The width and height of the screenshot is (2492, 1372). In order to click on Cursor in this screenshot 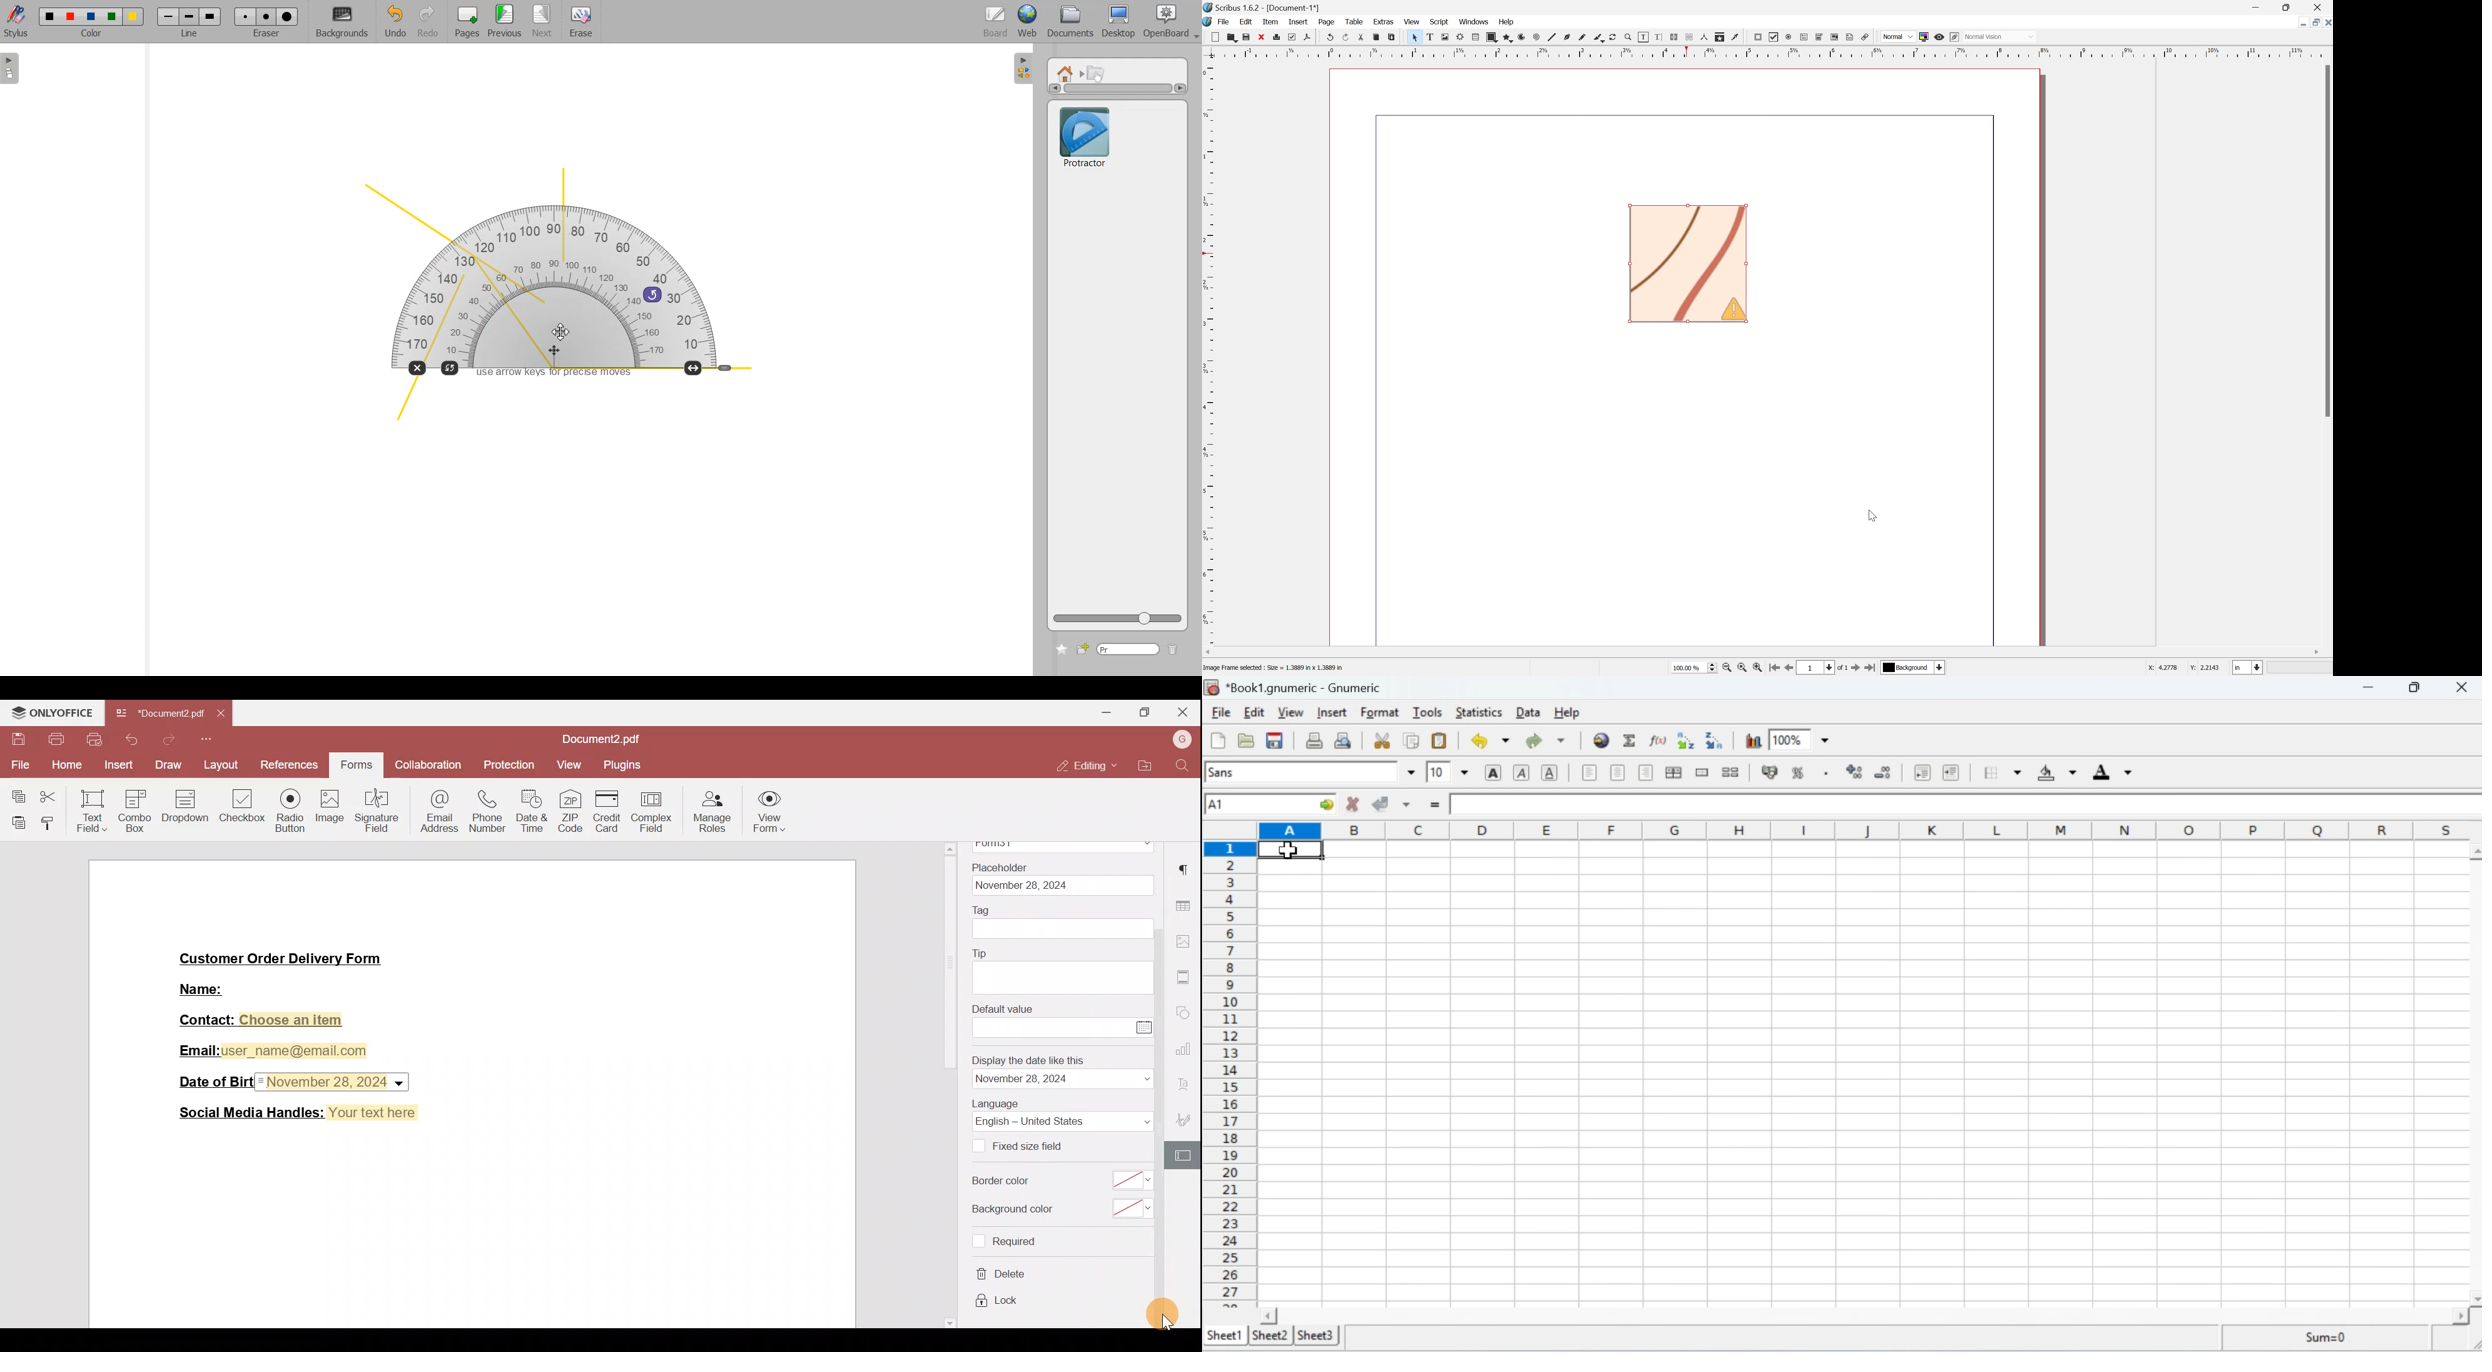, I will do `click(1876, 517)`.